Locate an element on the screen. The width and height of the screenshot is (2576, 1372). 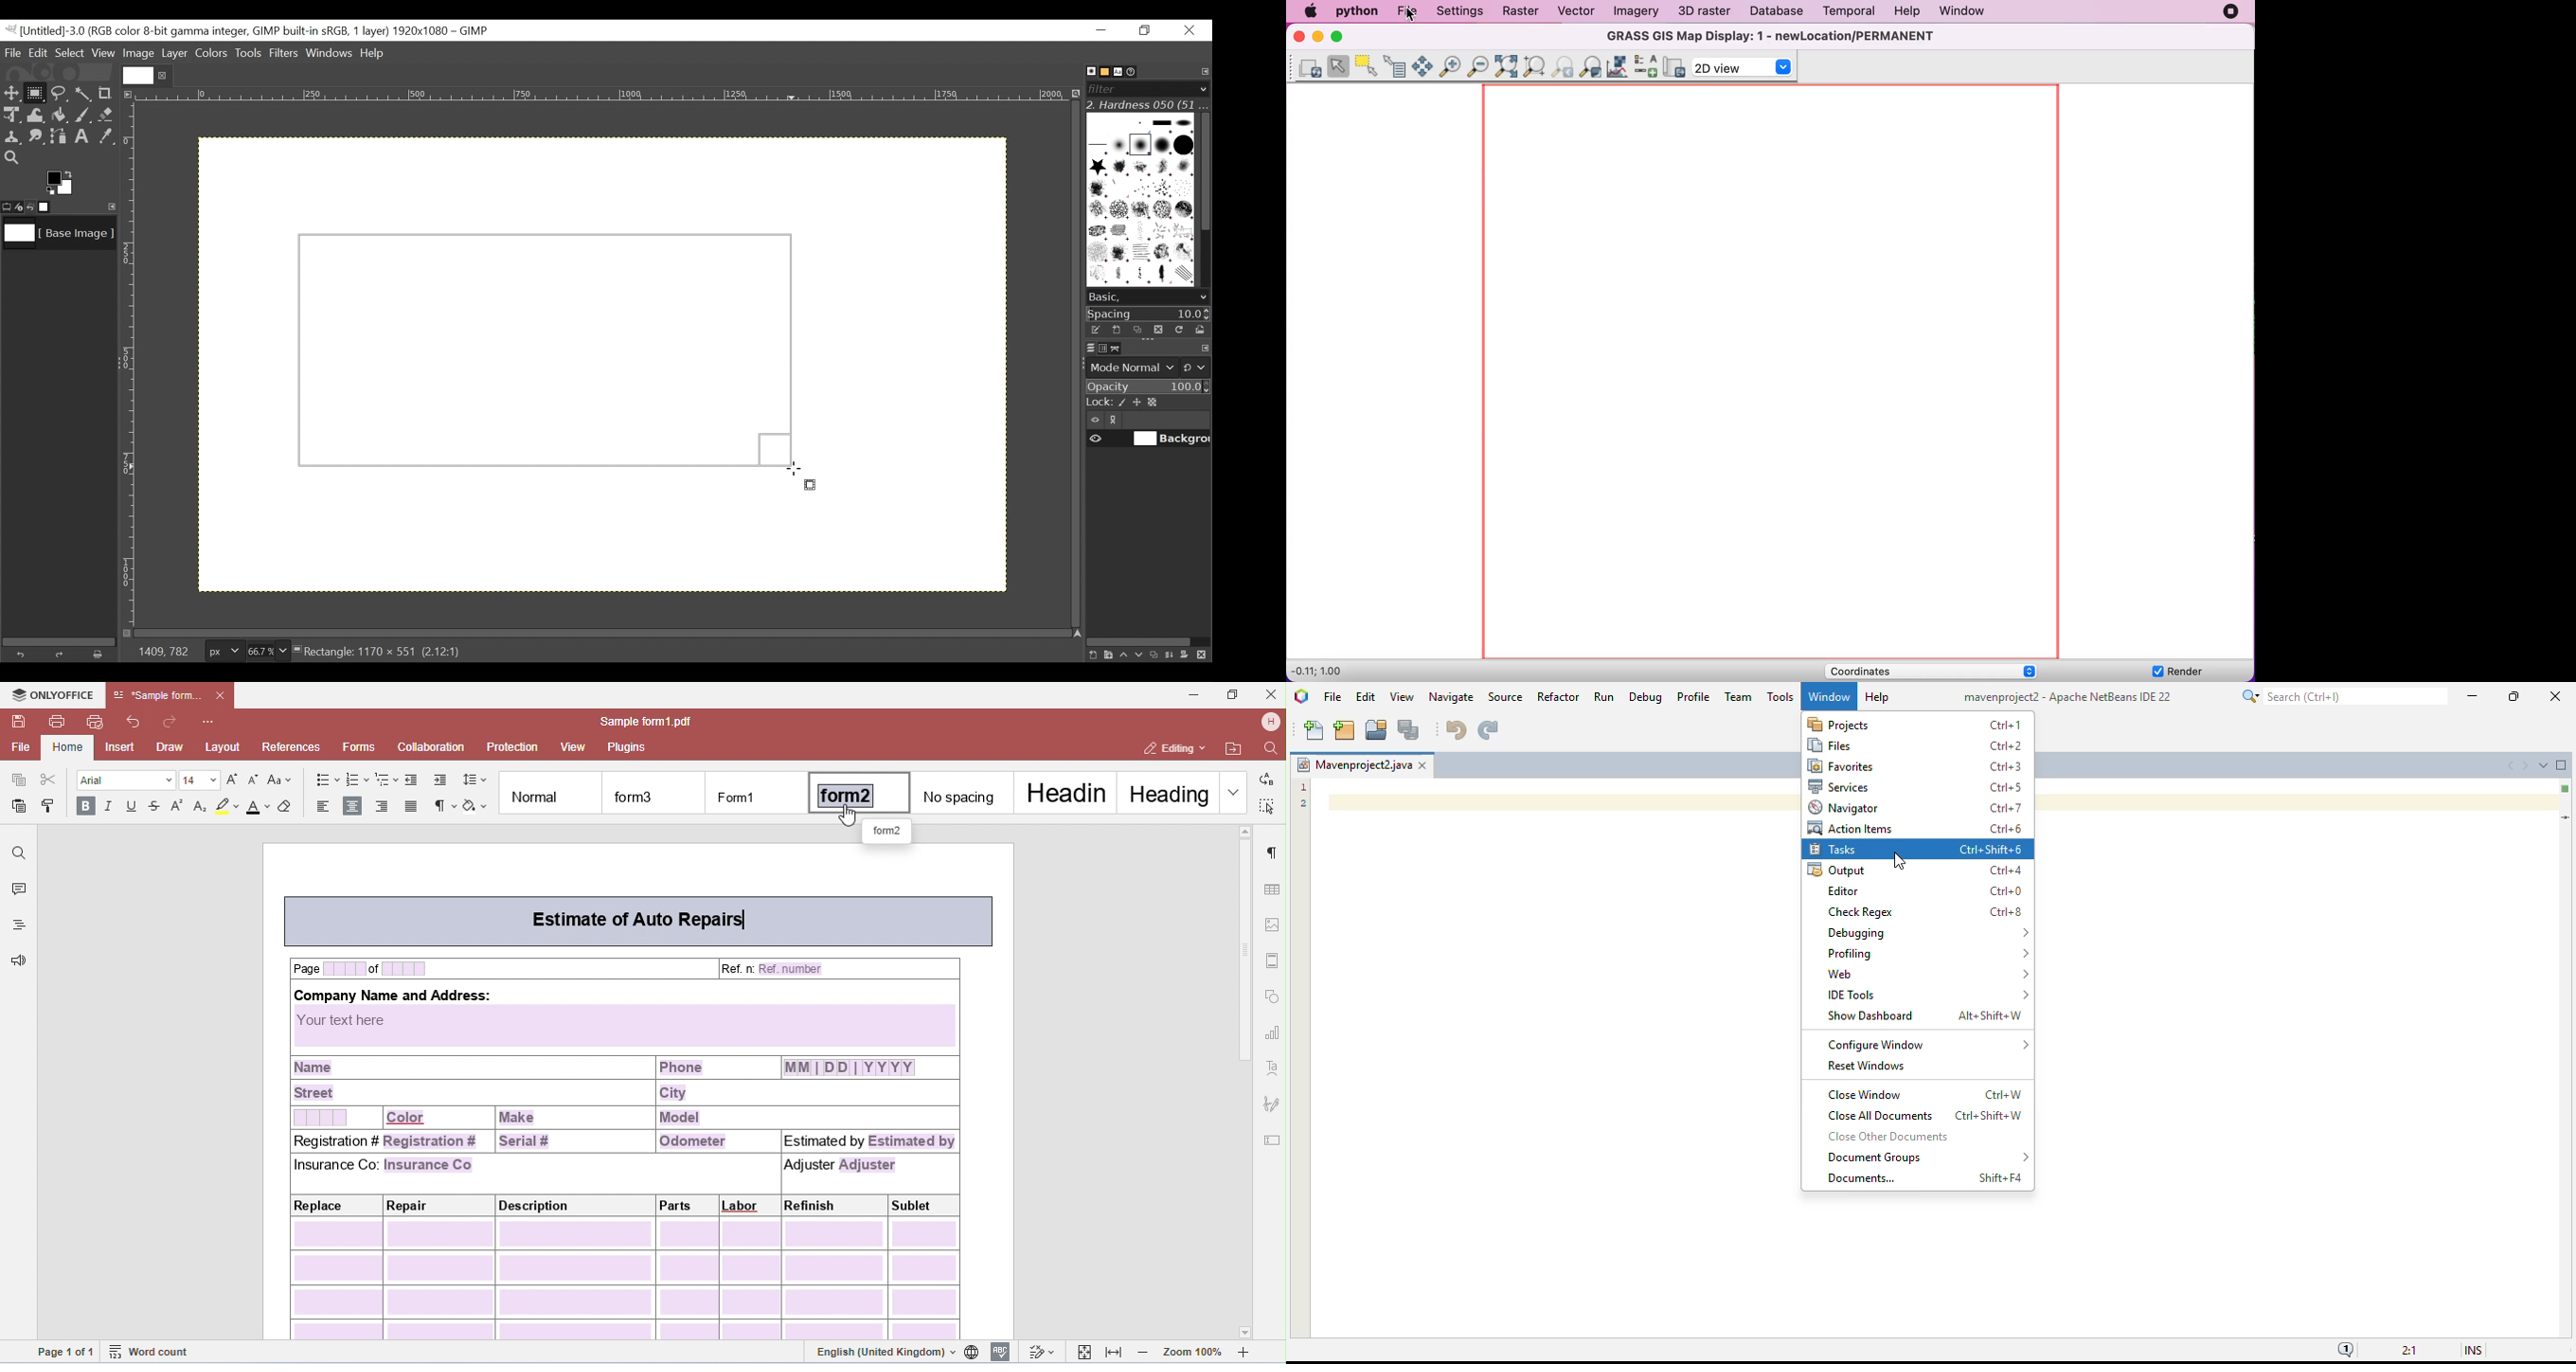
python is located at coordinates (1356, 14).